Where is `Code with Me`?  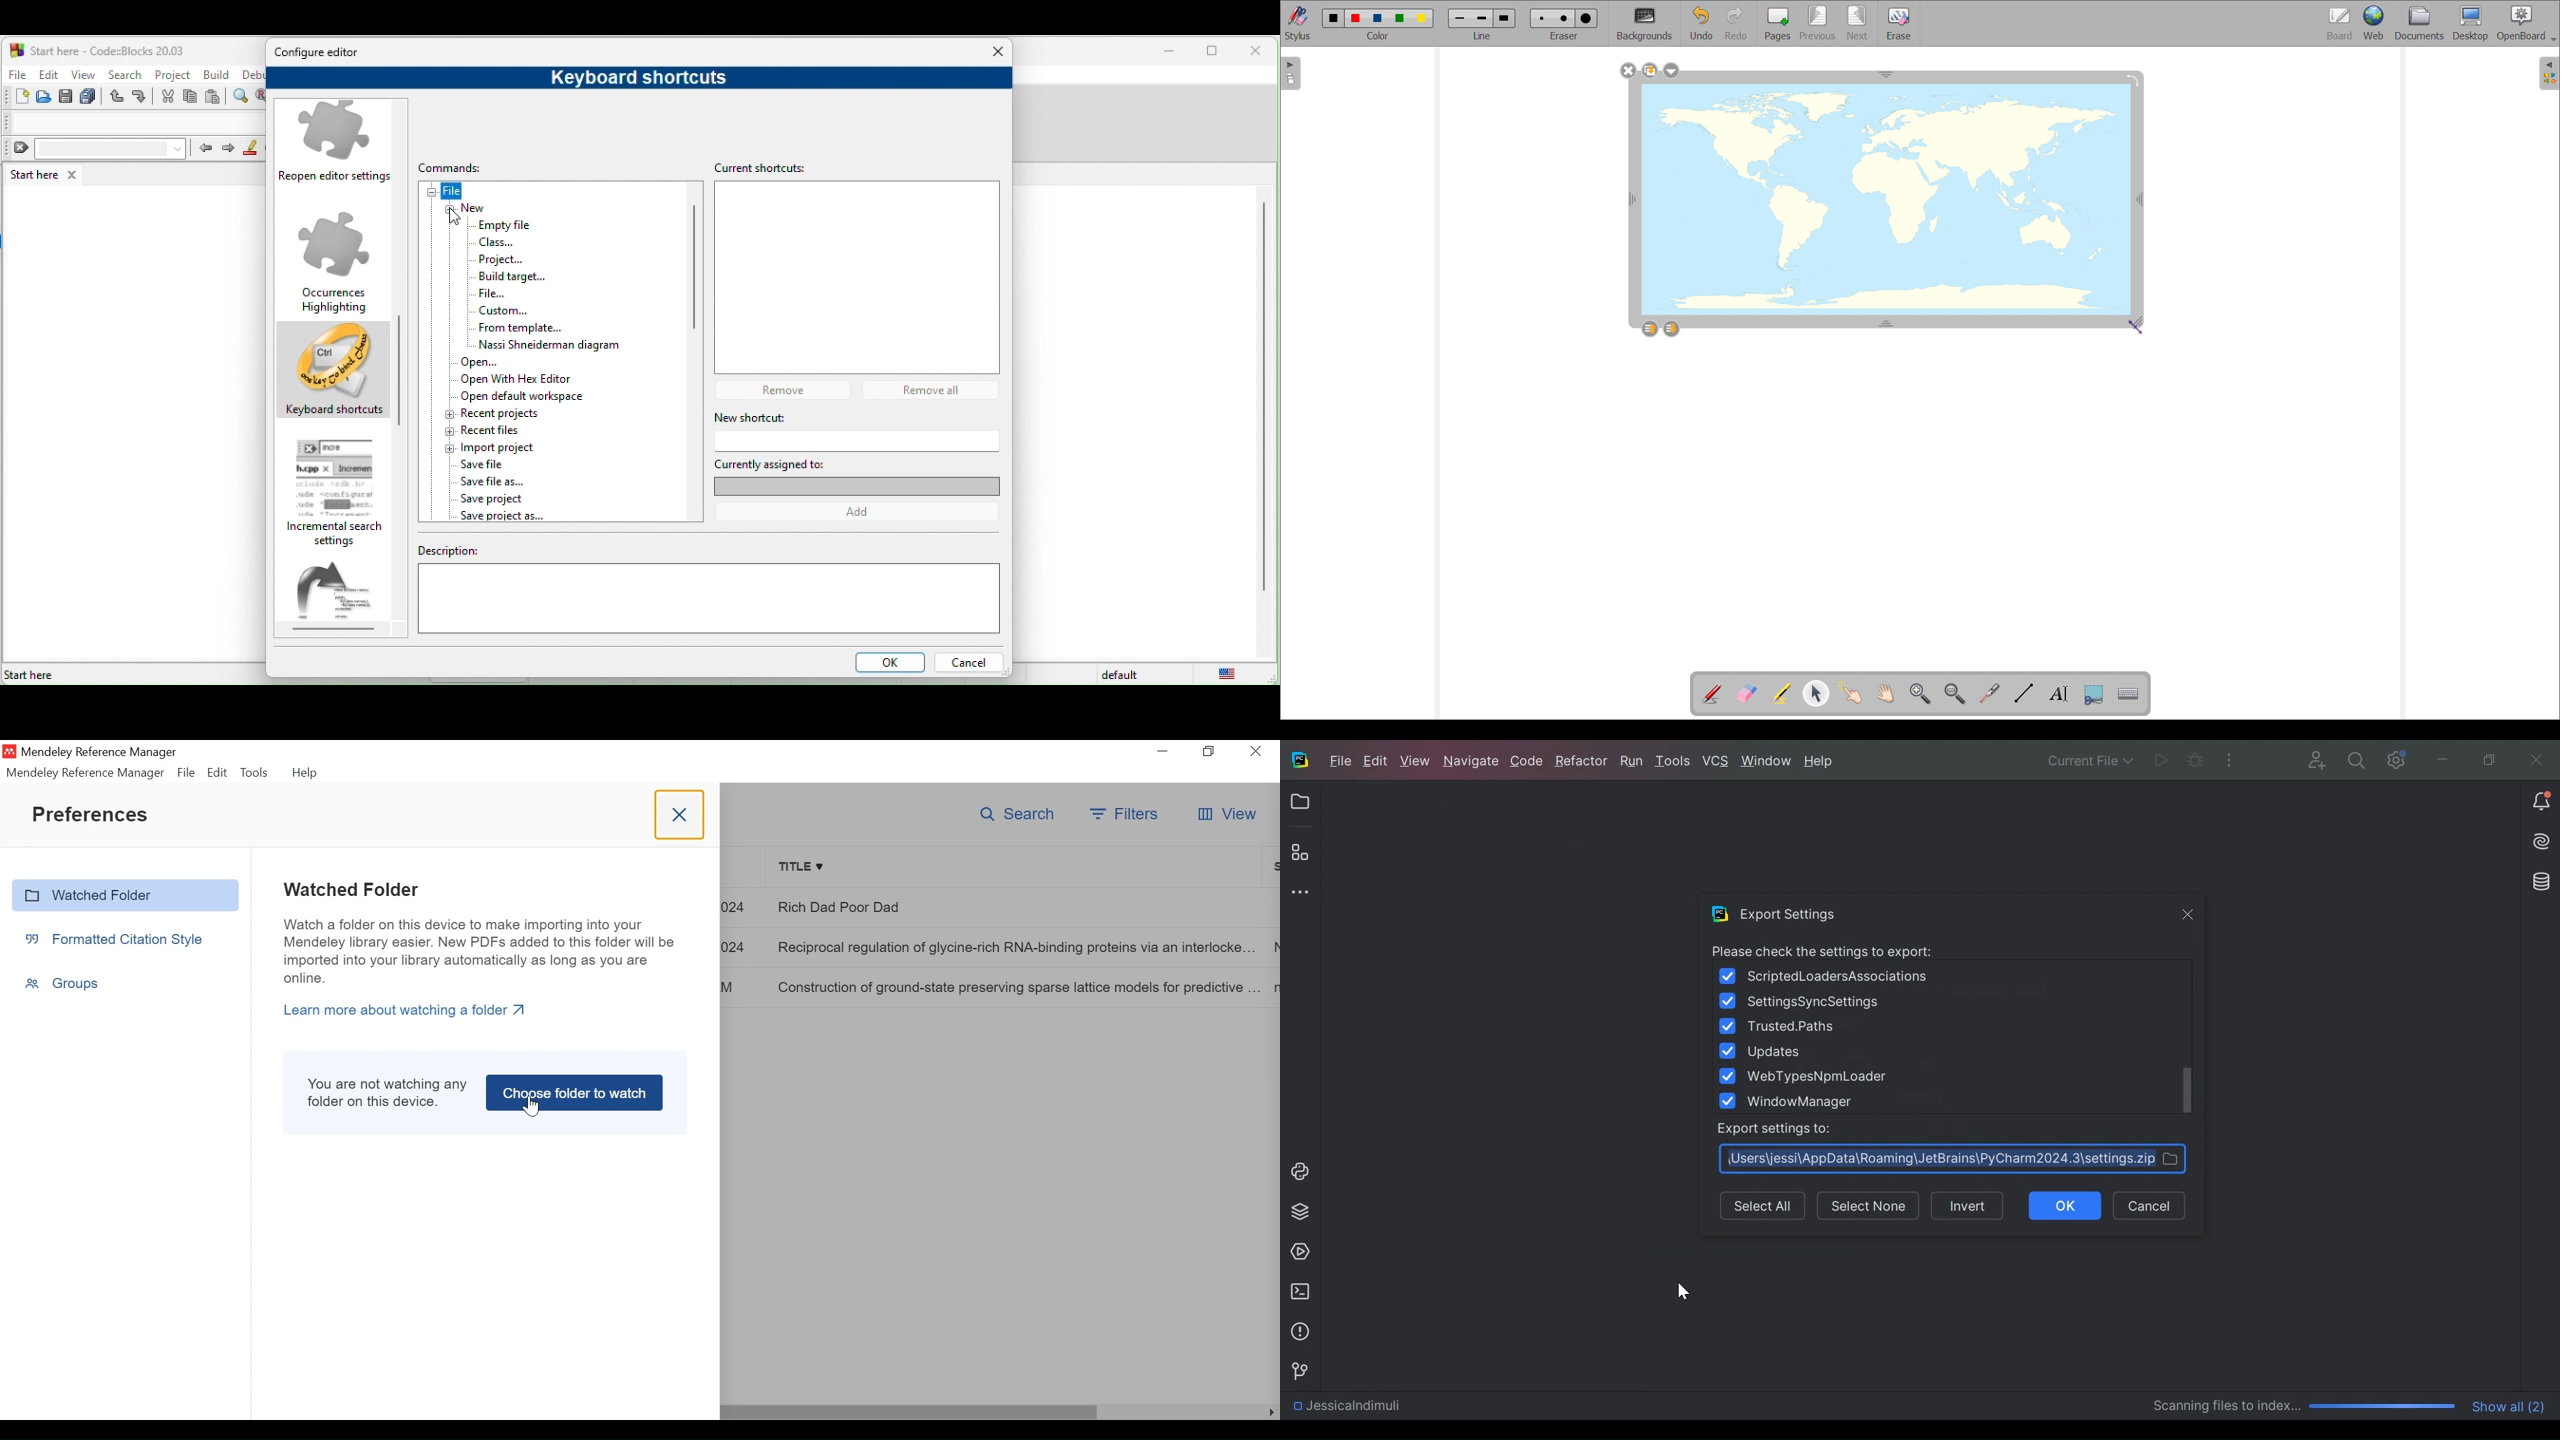 Code with Me is located at coordinates (2319, 759).